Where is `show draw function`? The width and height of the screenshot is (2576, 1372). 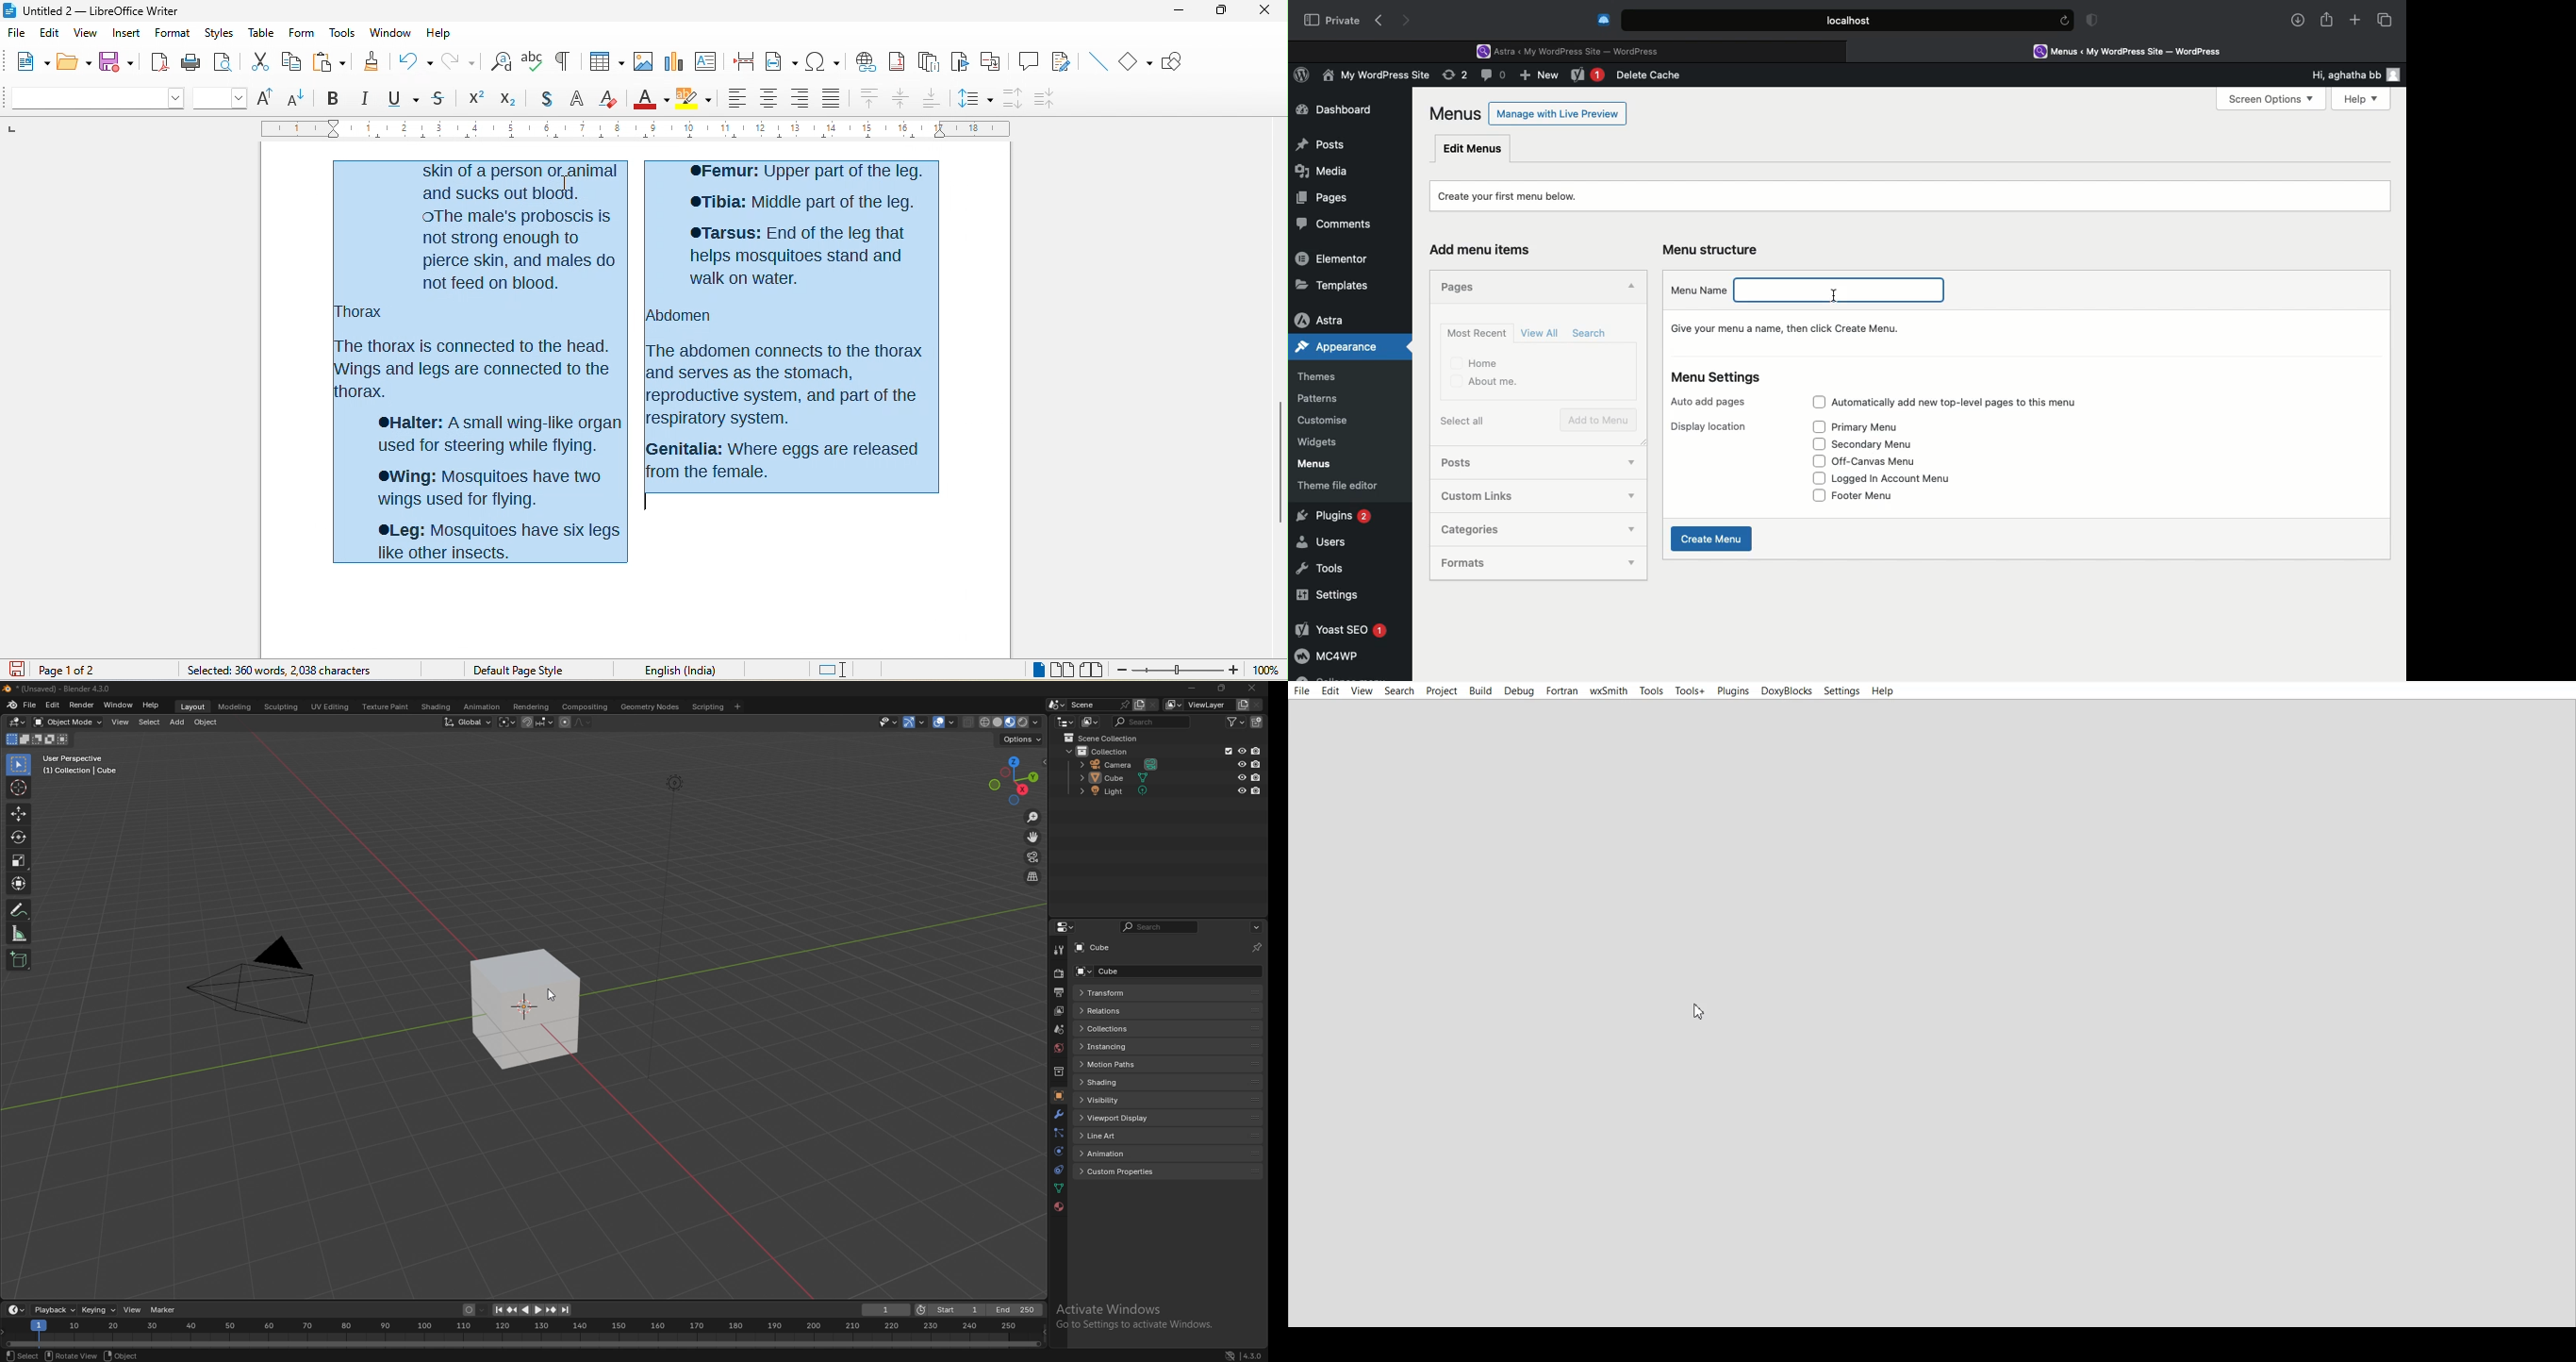
show draw function is located at coordinates (1173, 61).